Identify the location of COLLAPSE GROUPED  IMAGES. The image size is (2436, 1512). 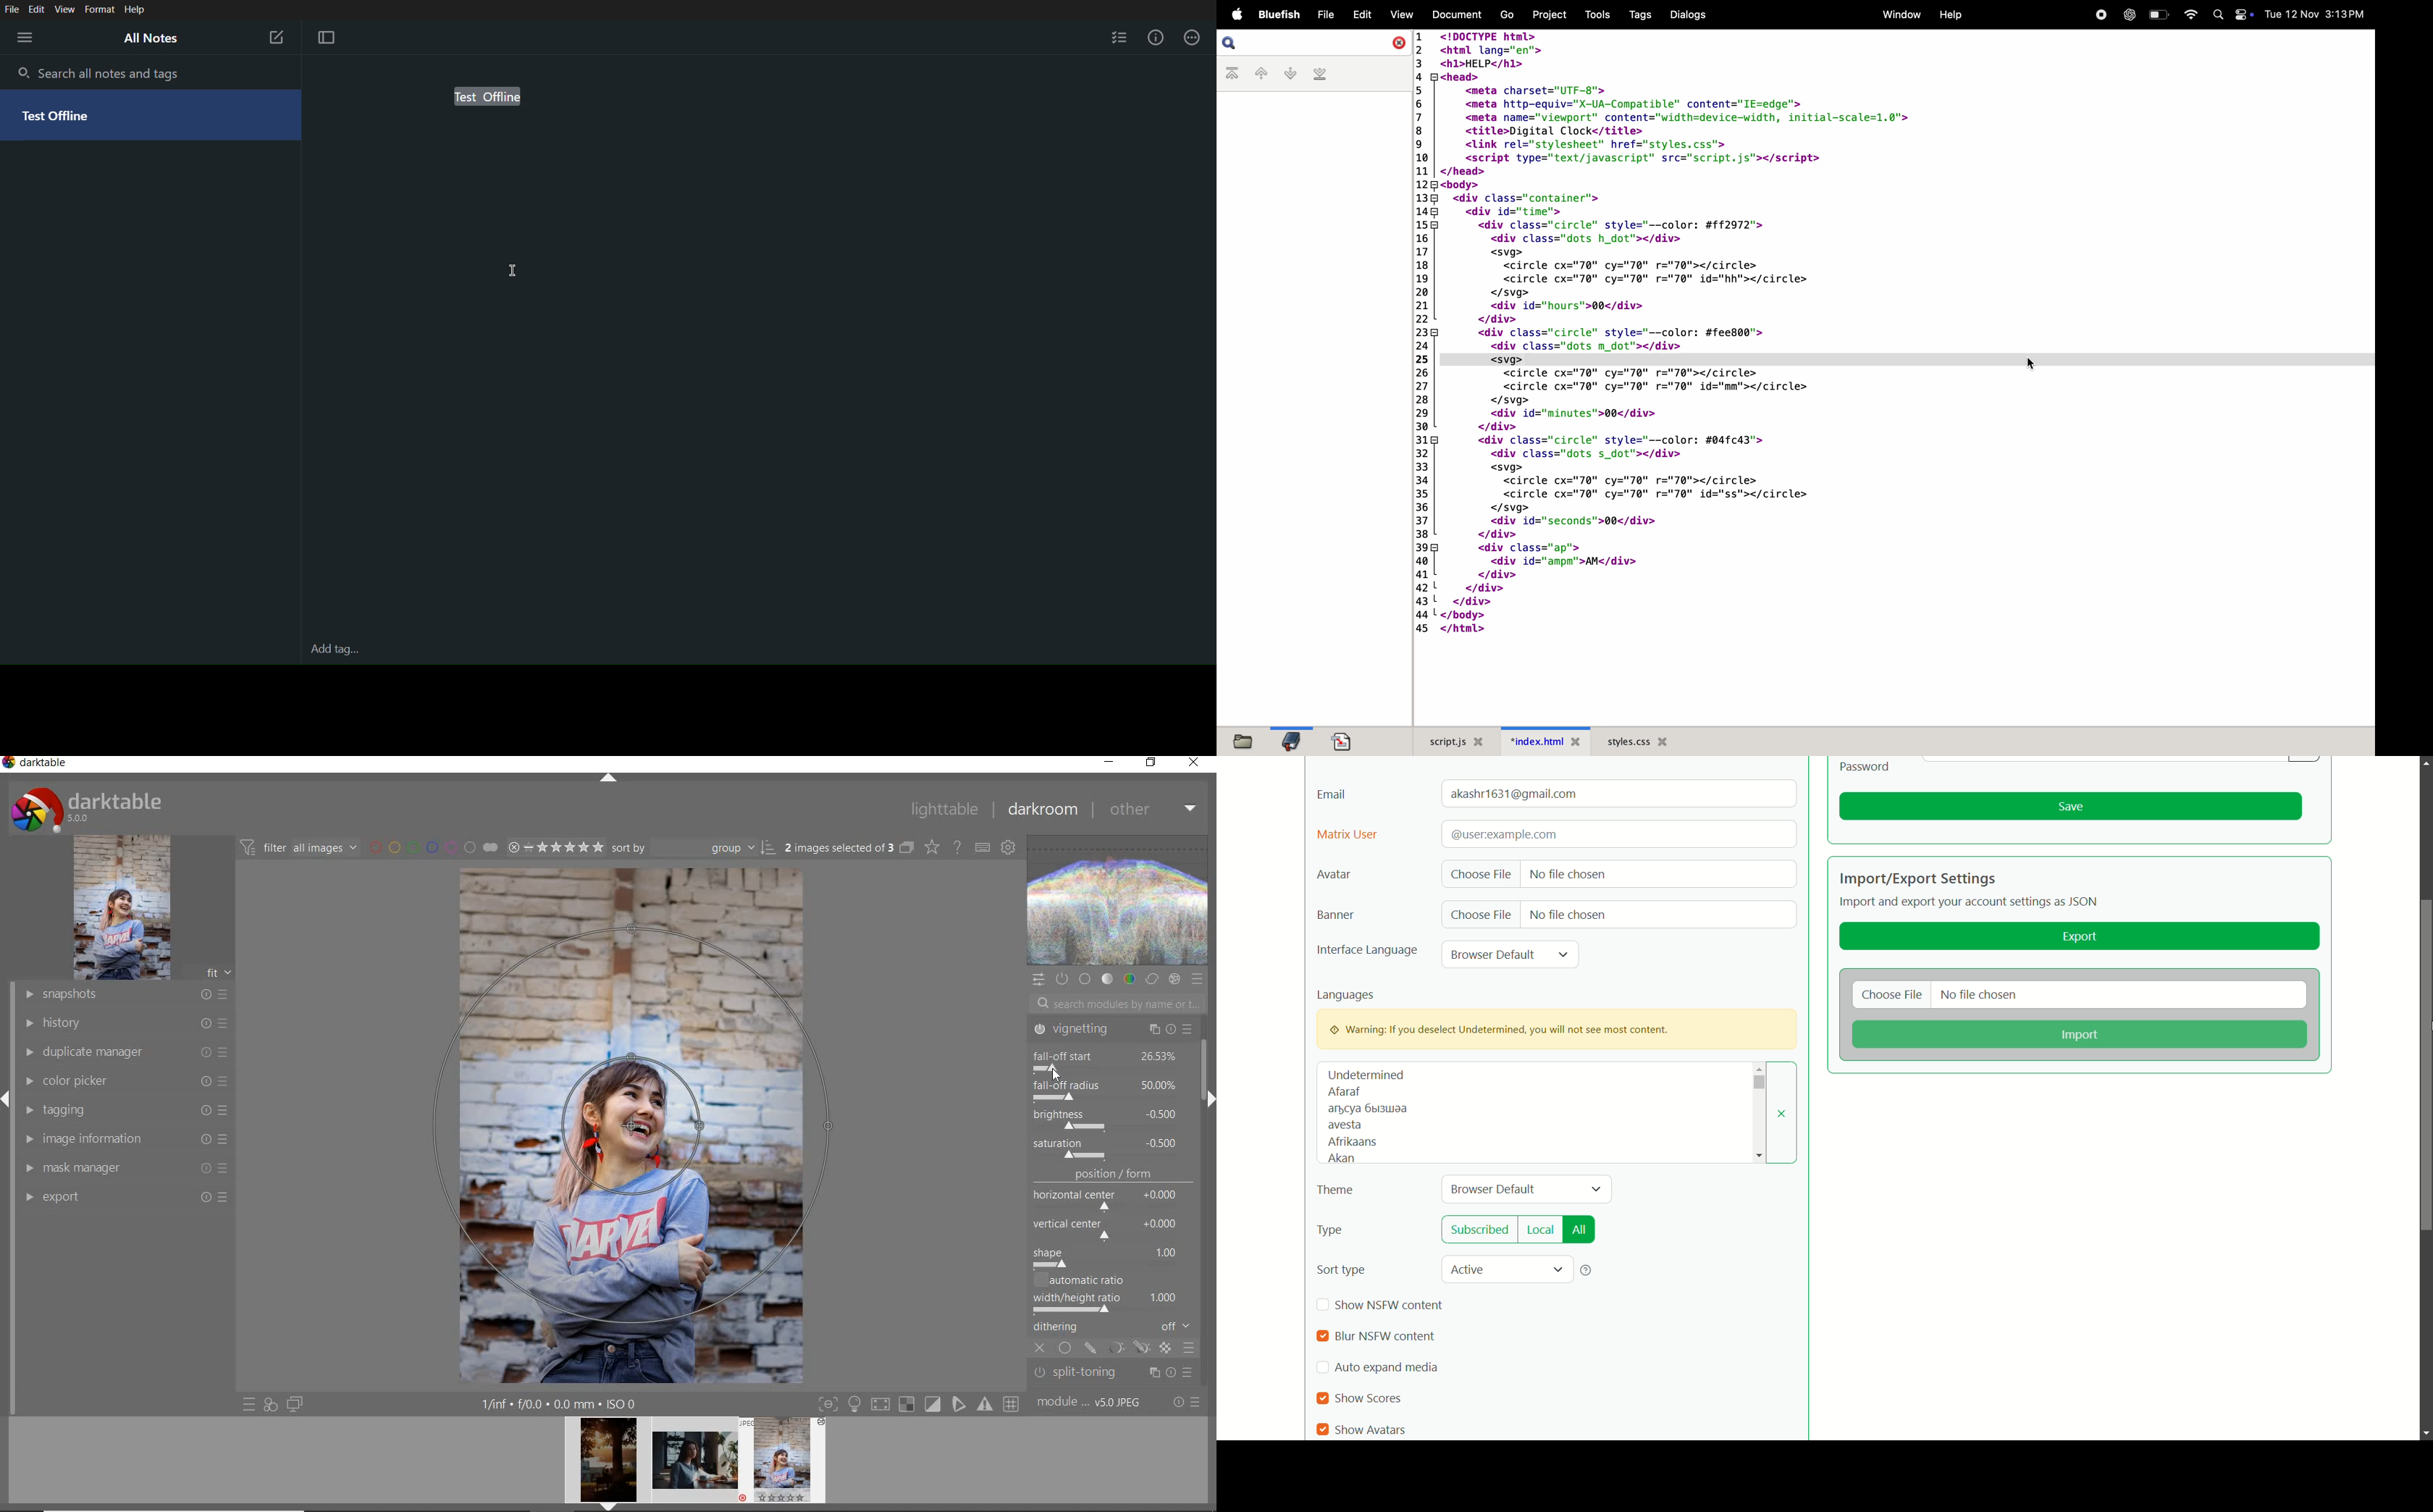
(907, 847).